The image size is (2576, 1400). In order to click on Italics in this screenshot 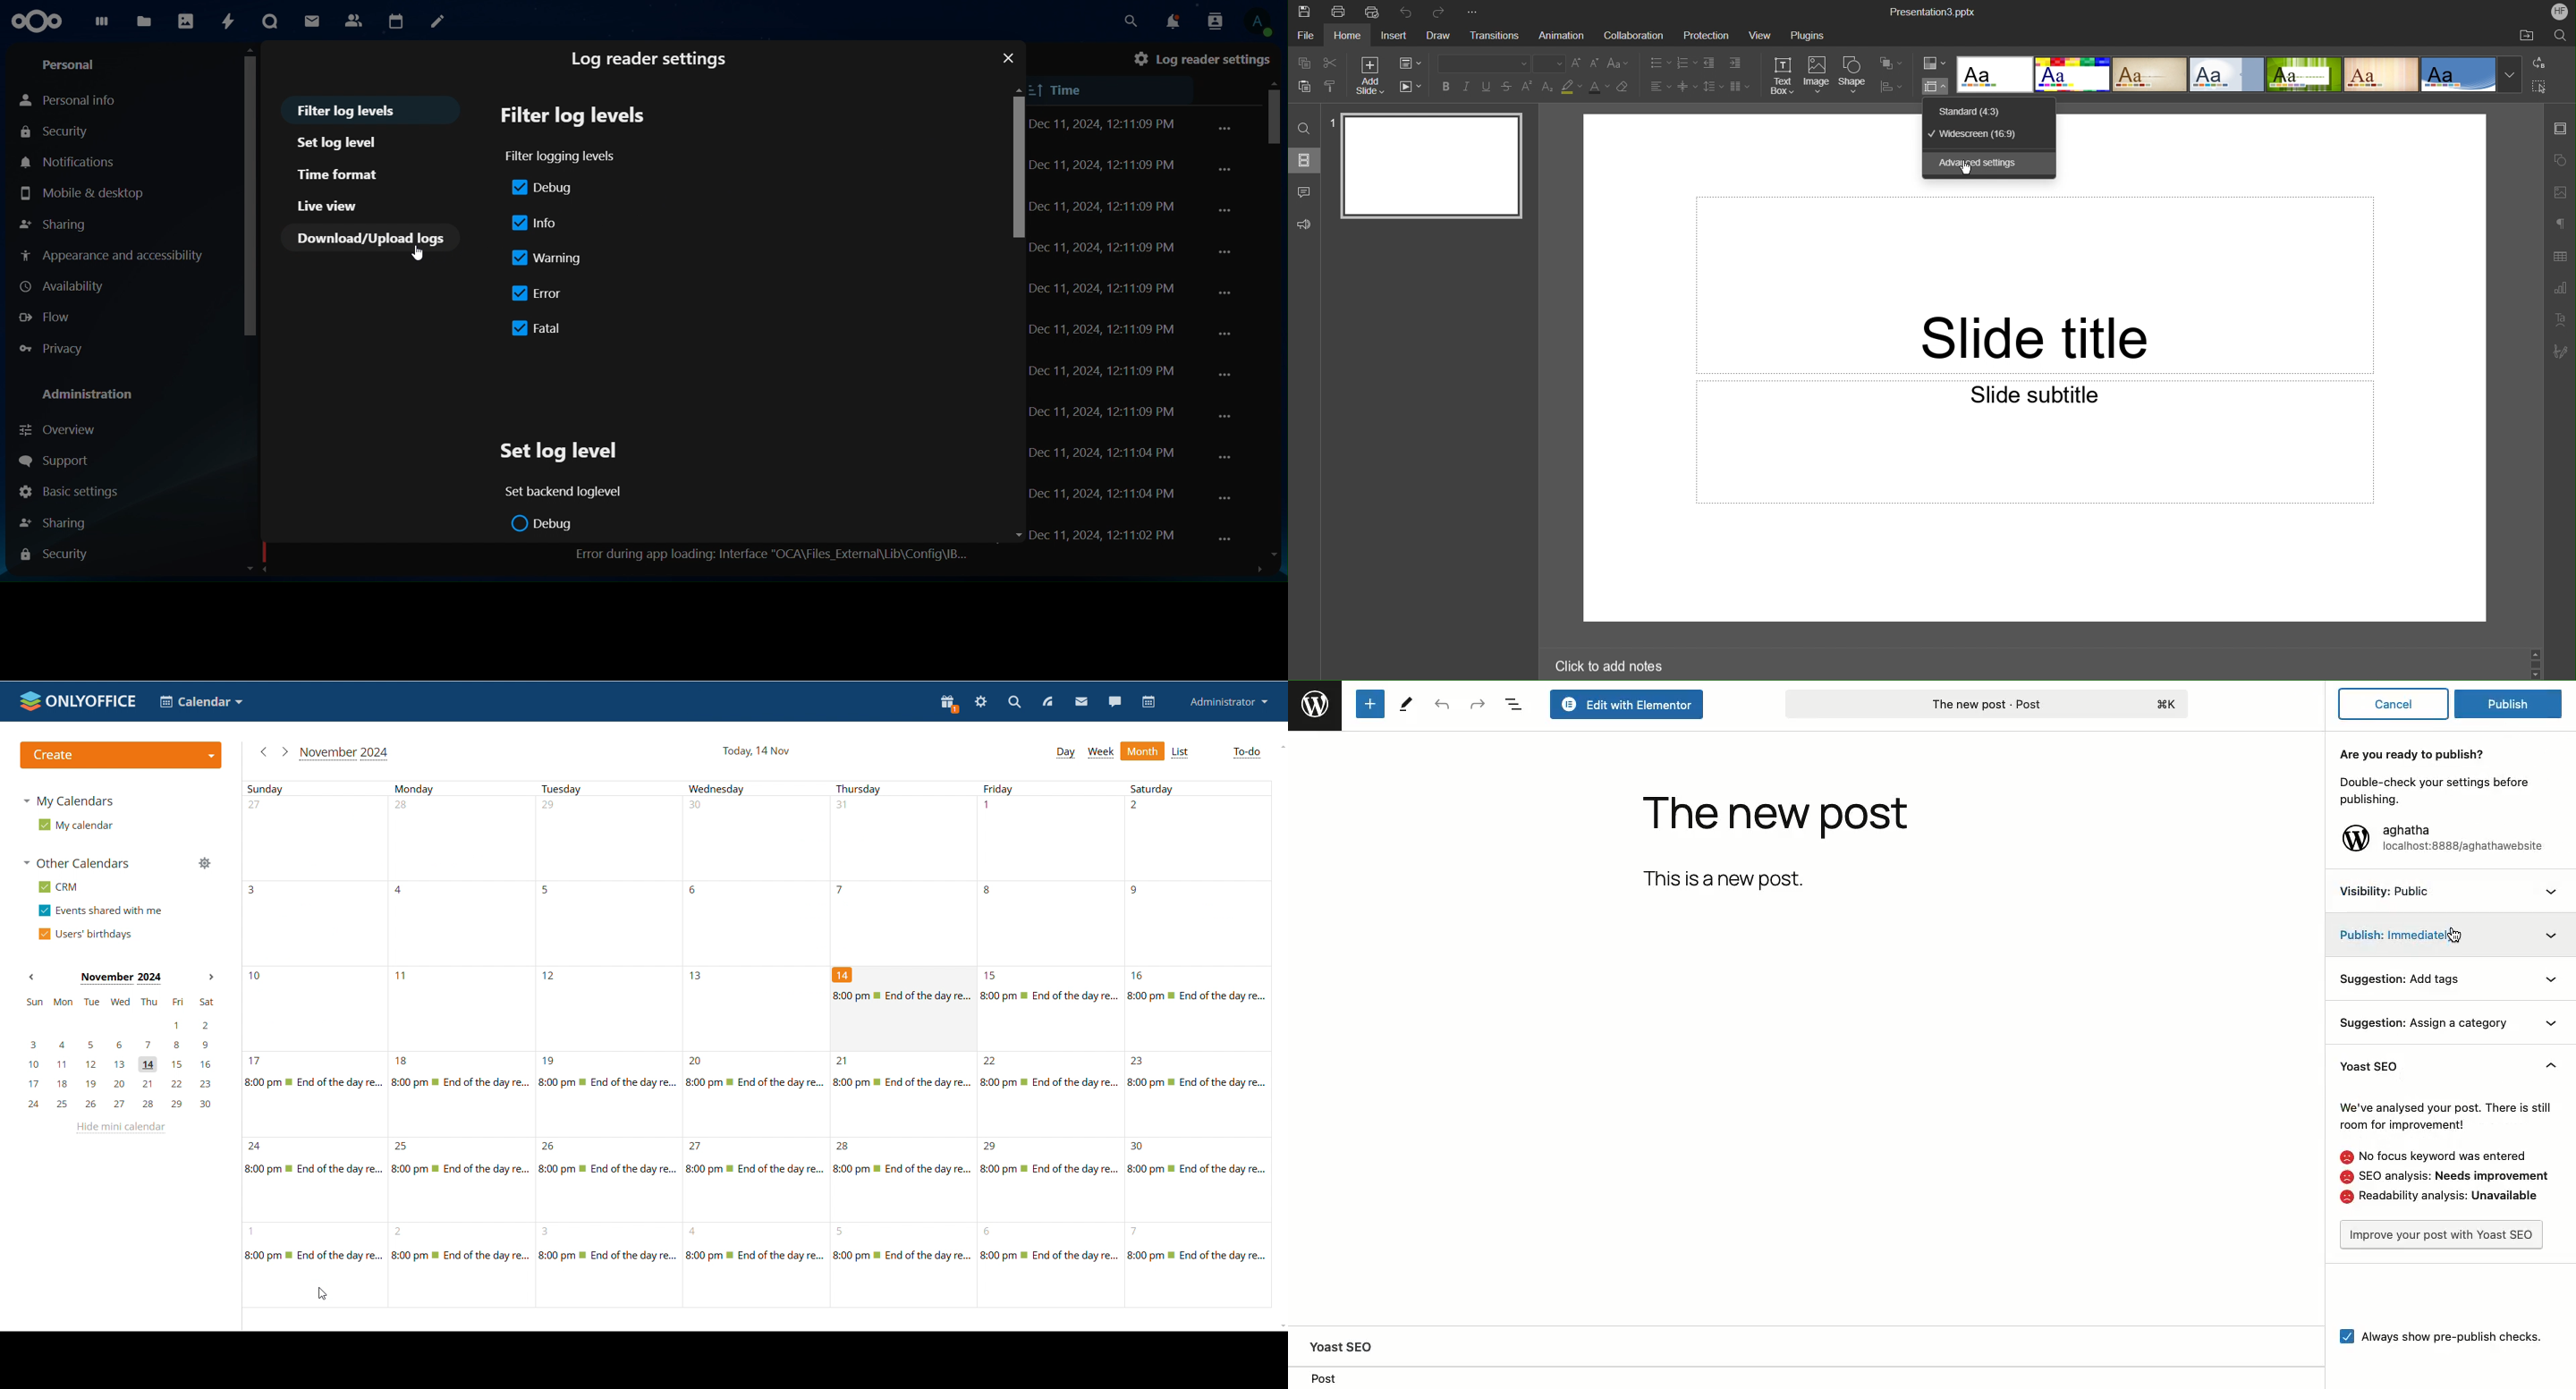, I will do `click(1468, 88)`.